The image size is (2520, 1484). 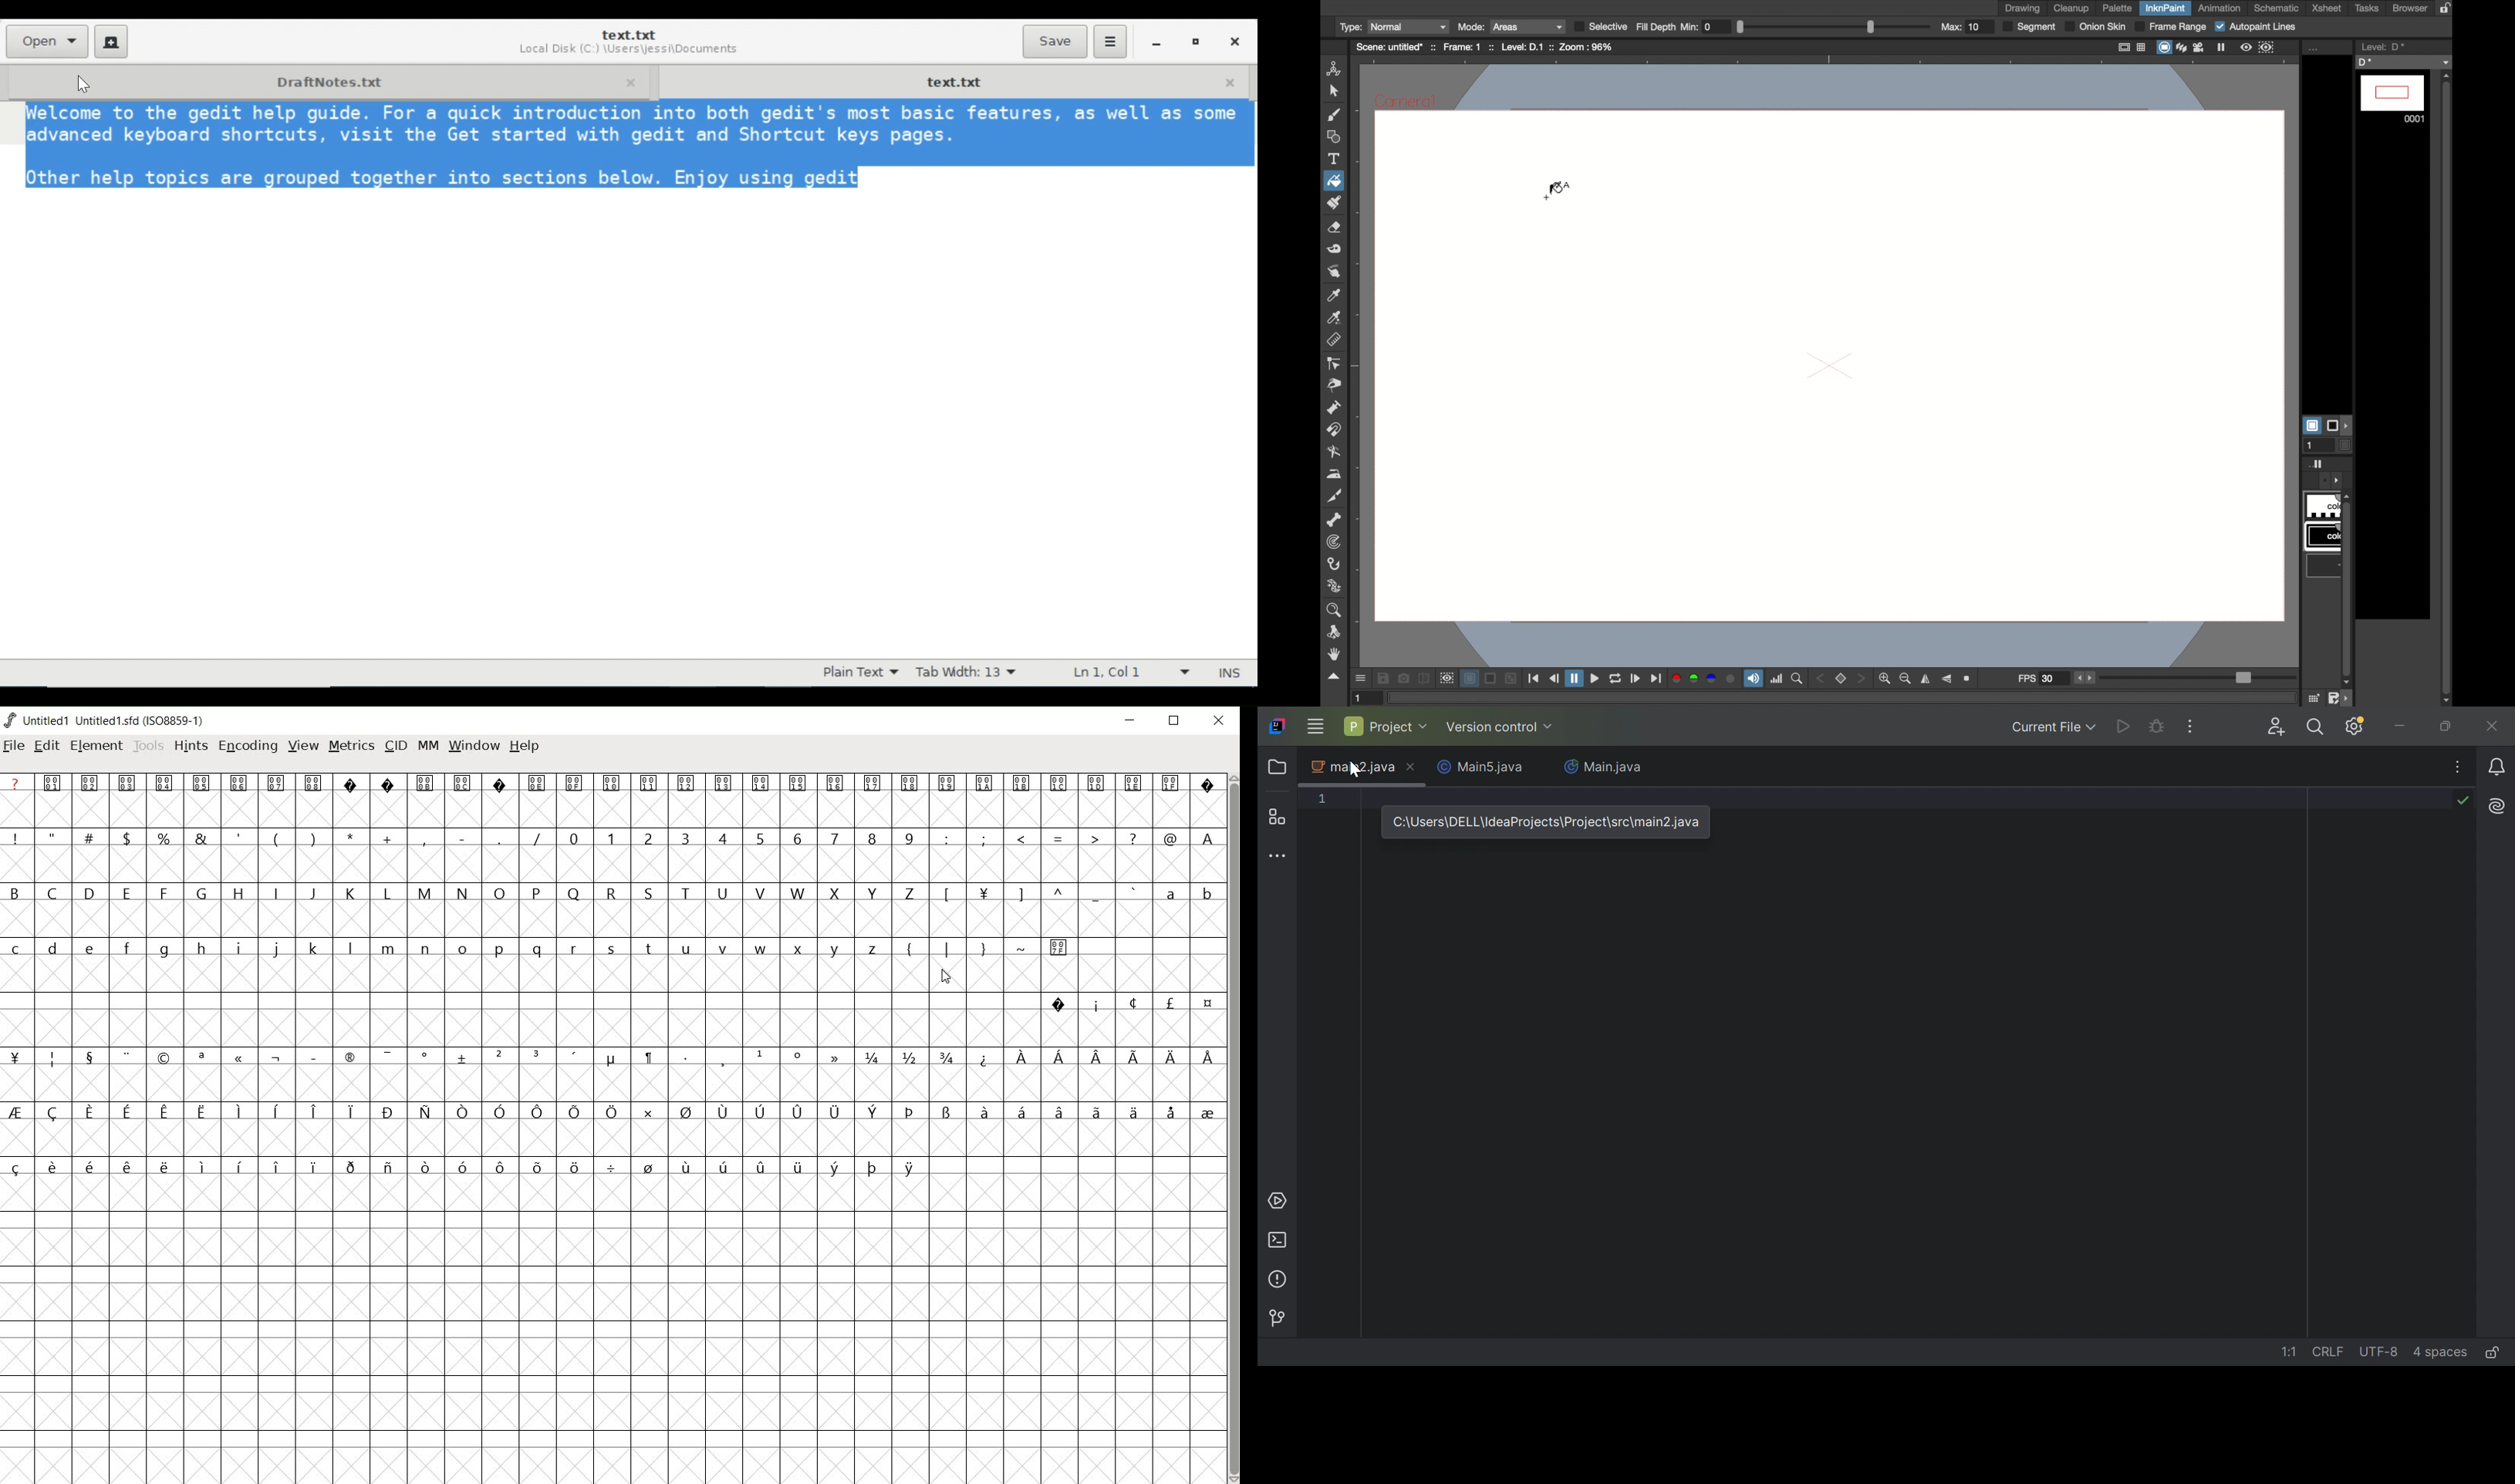 What do you see at coordinates (110, 720) in the screenshot?
I see `Untitled1 Untitled1.sfd (ISO9959-1)` at bounding box center [110, 720].